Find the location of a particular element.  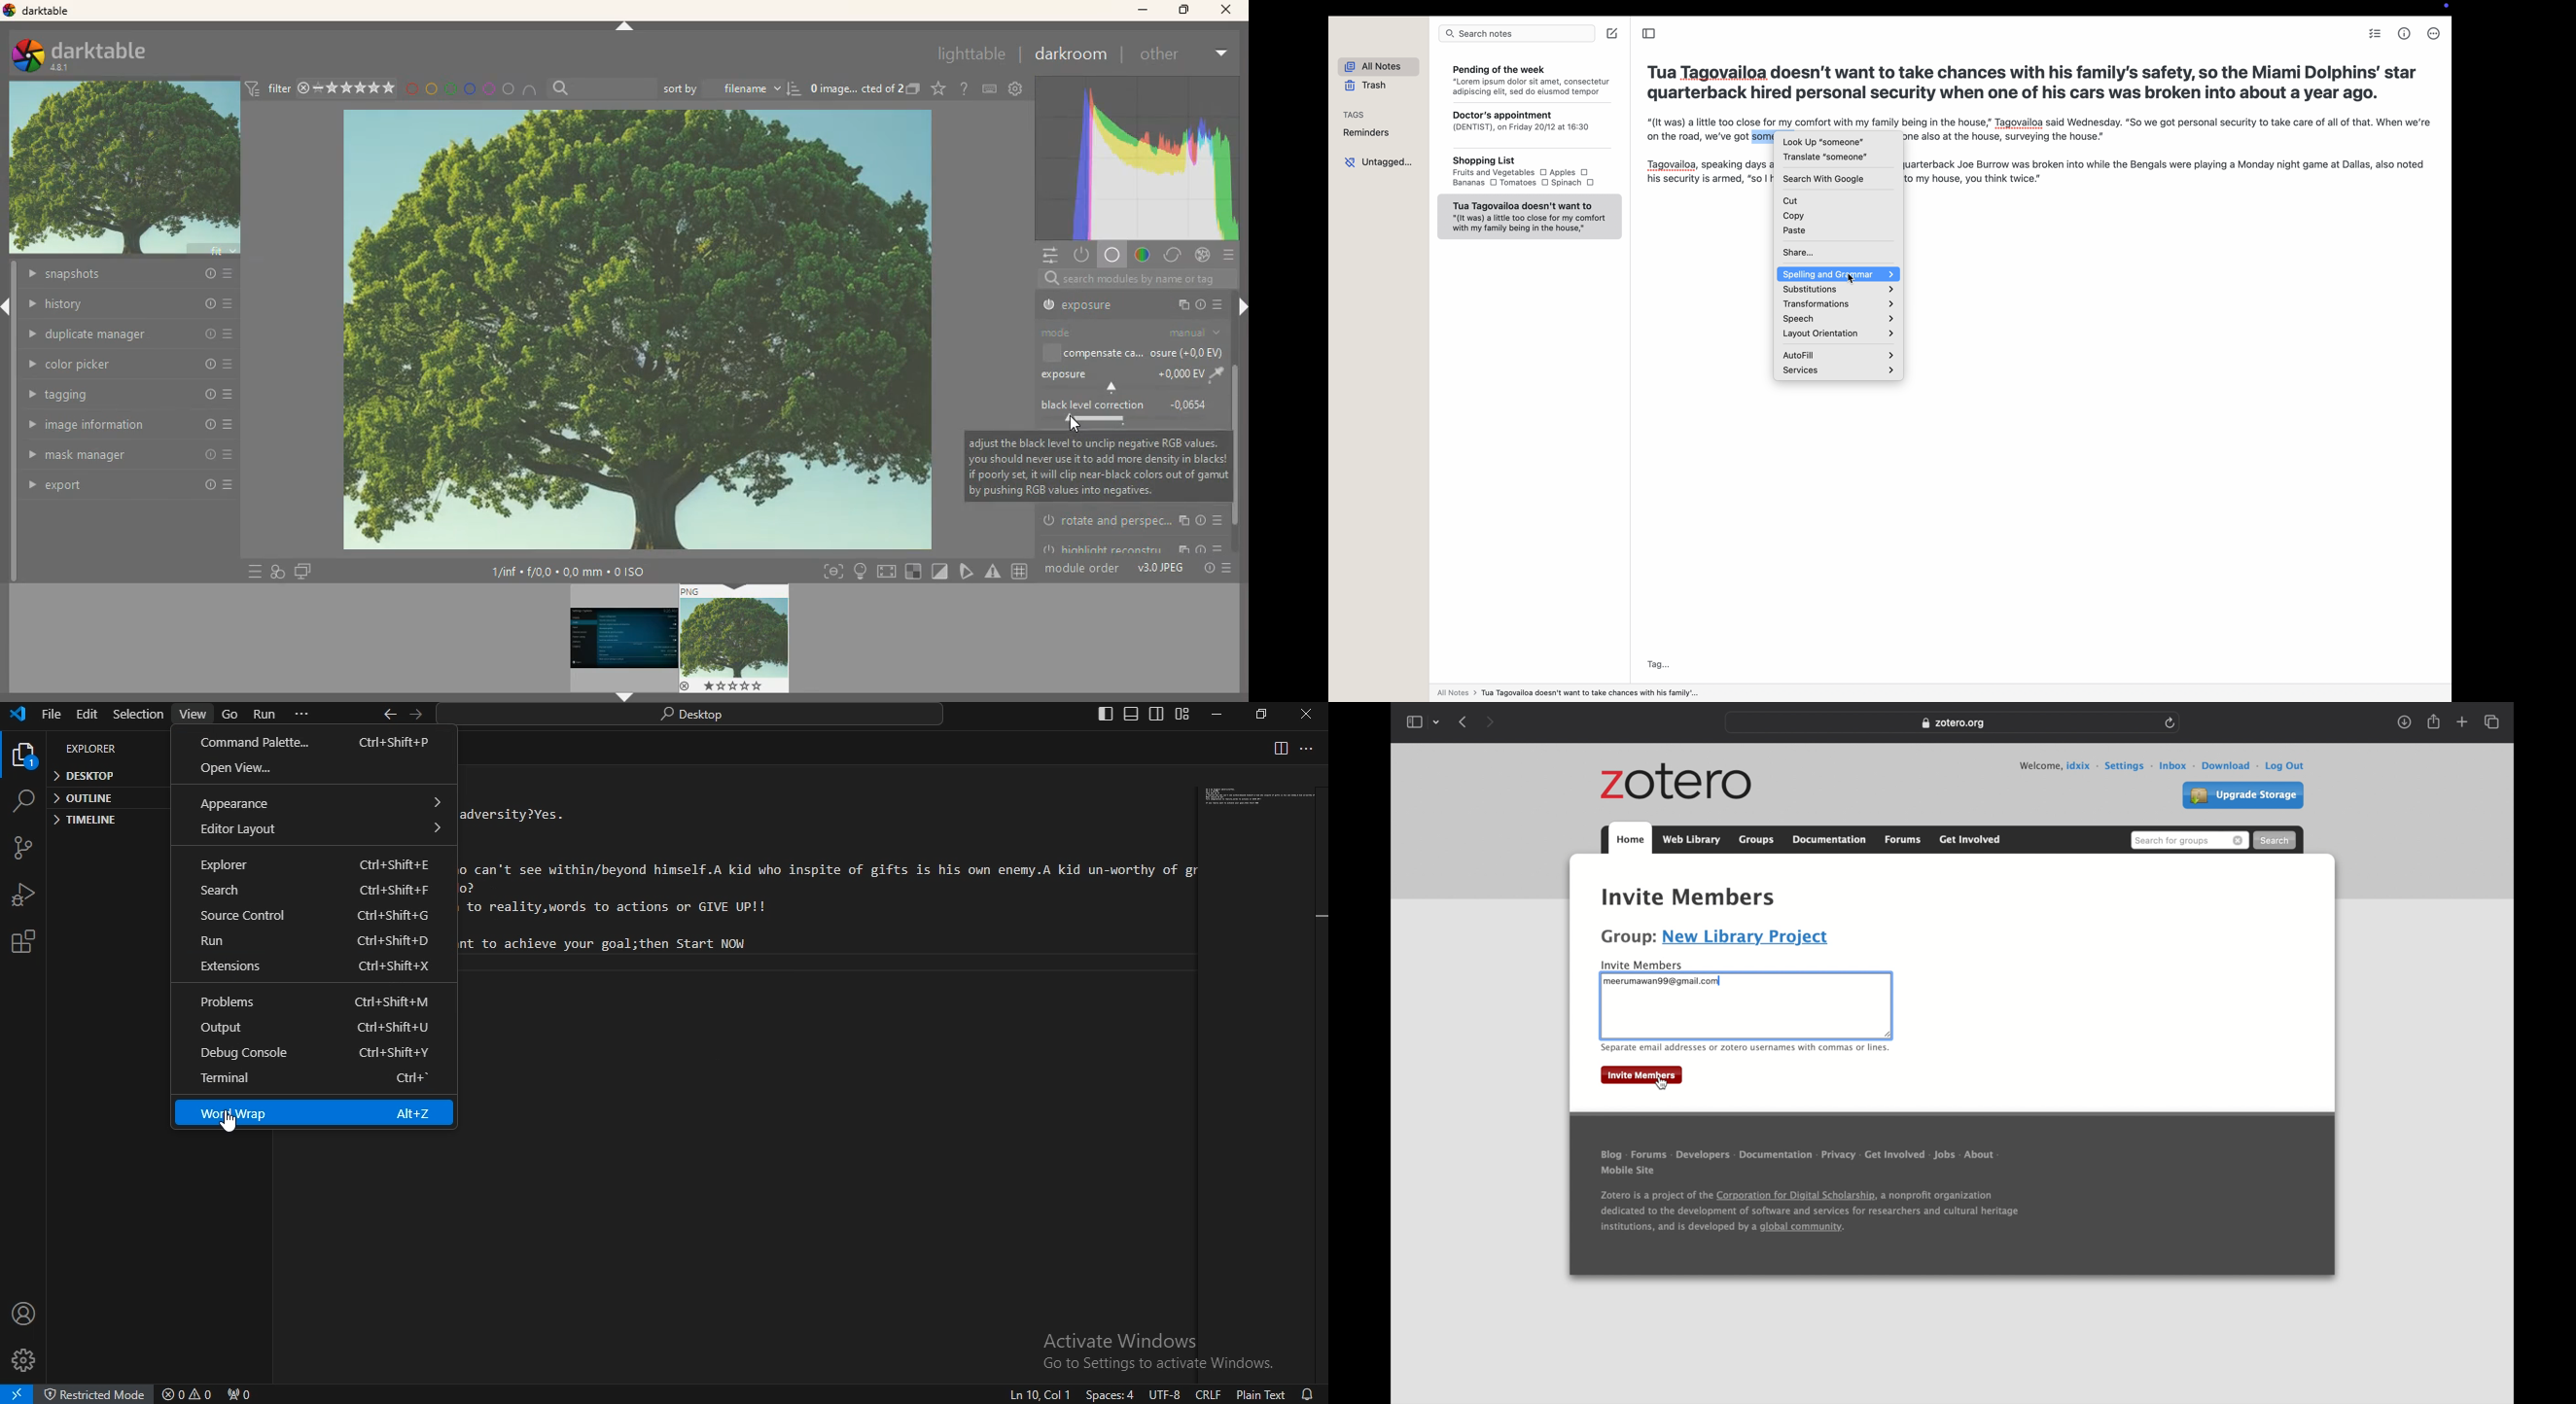

substitutions is located at coordinates (1837, 290).